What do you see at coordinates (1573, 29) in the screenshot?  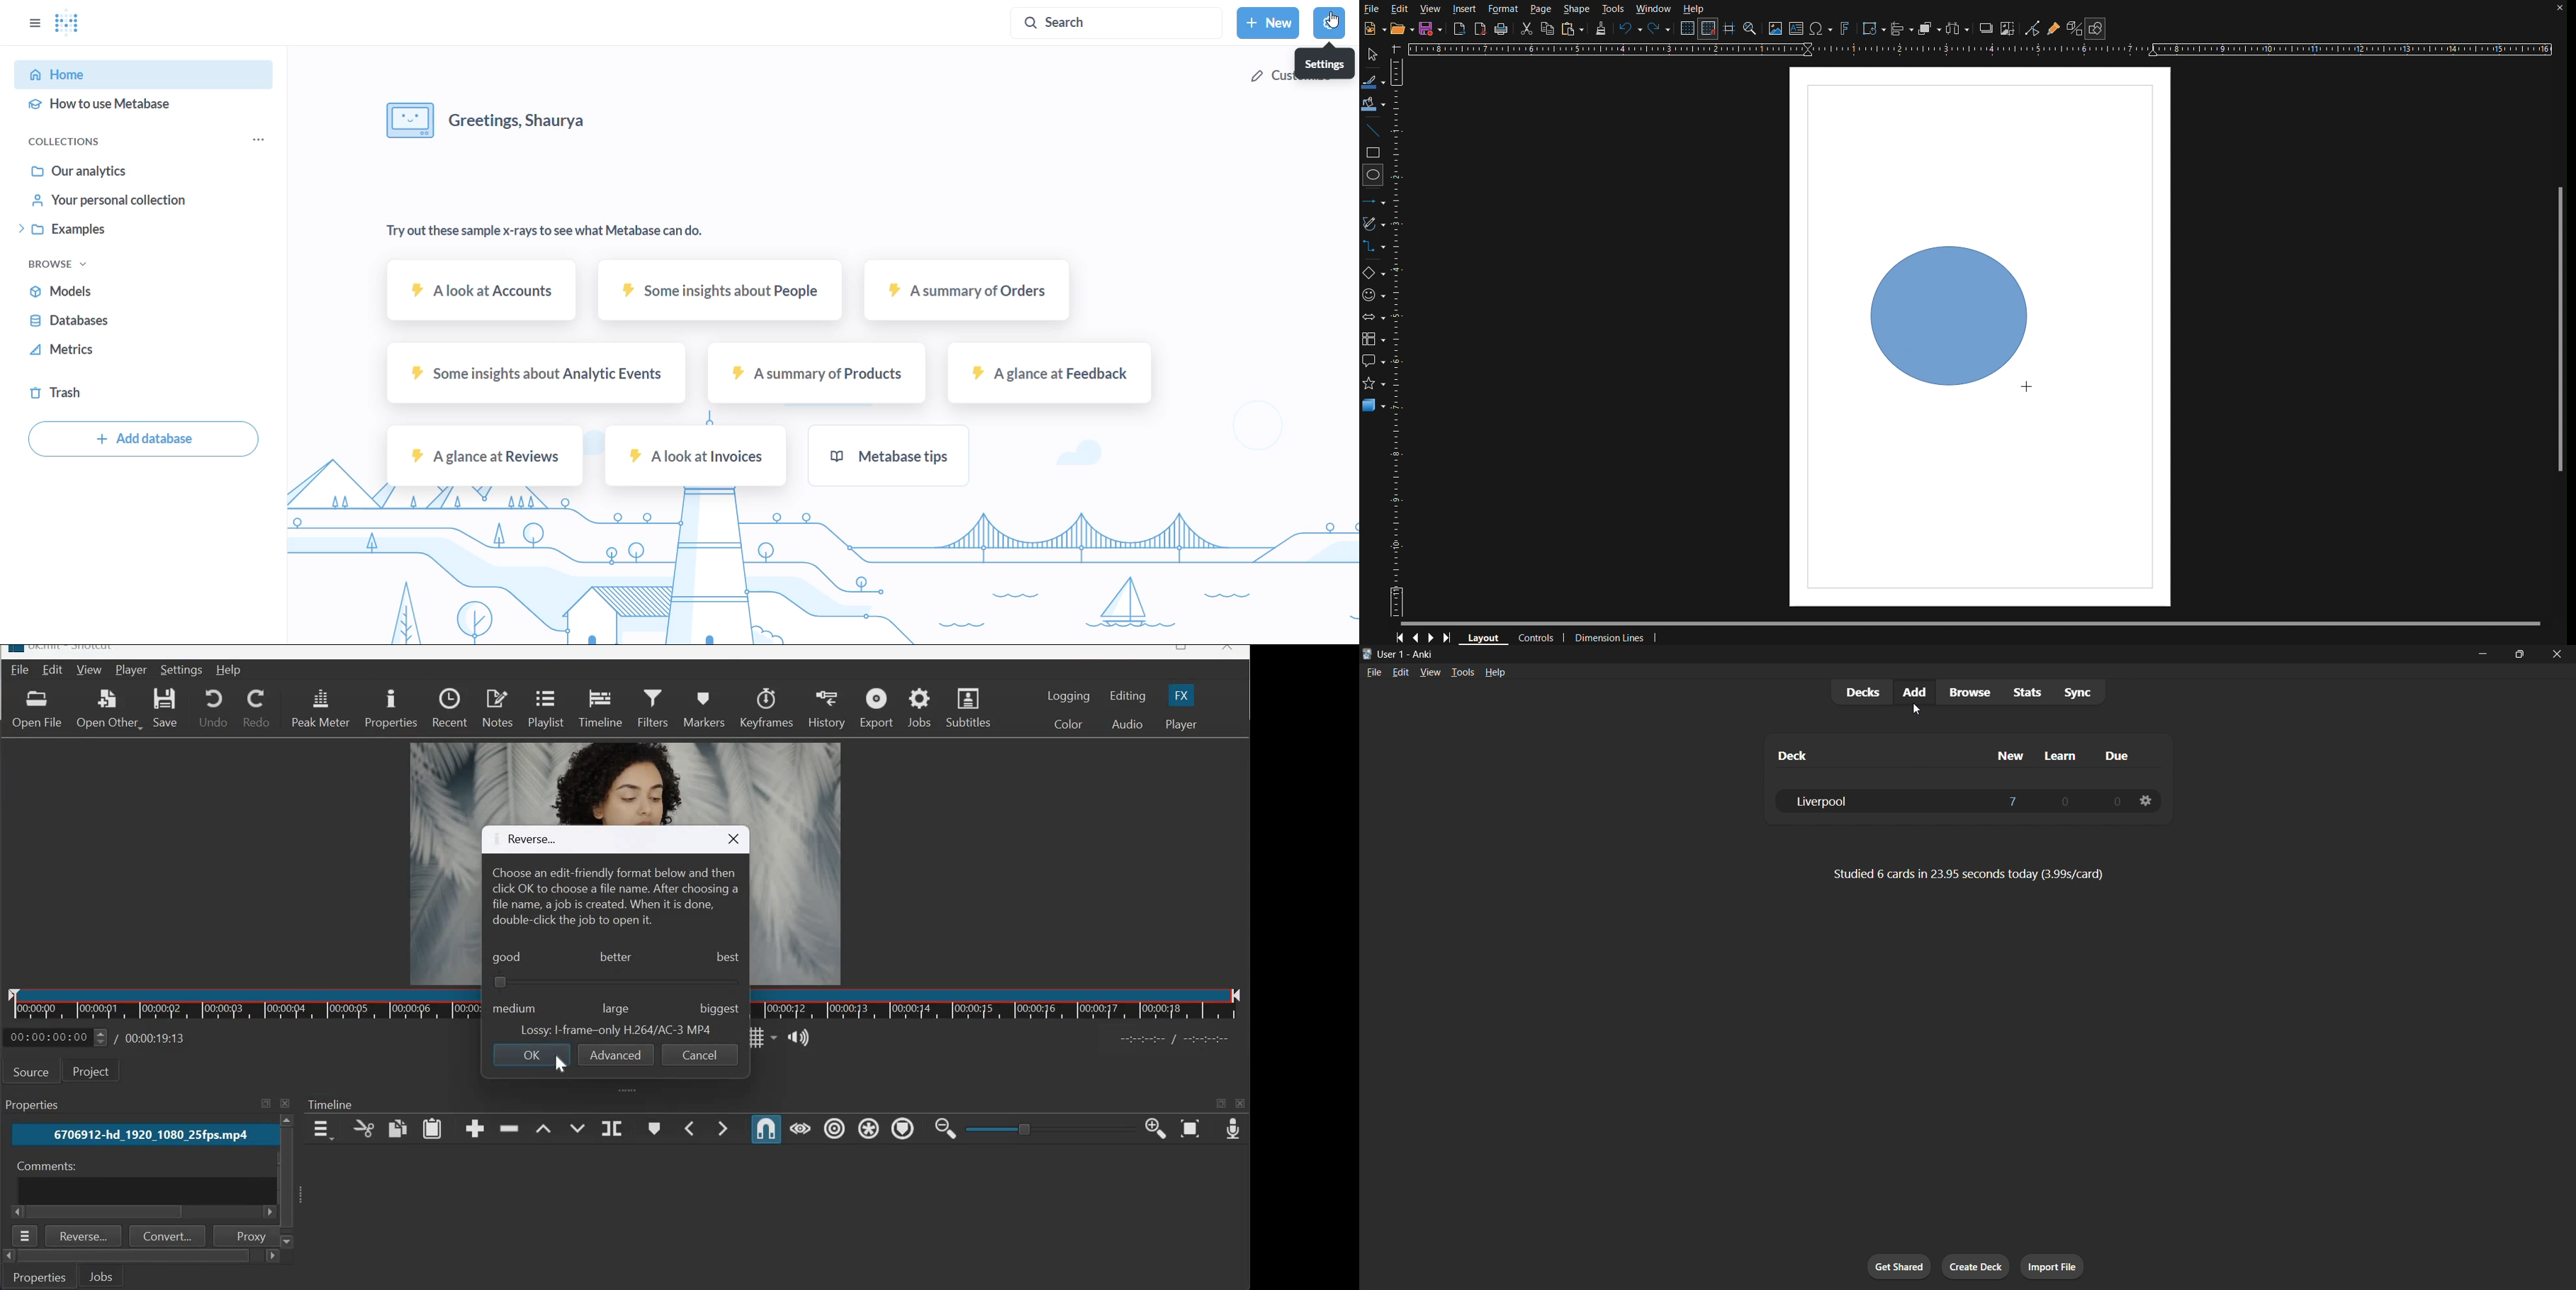 I see `Paste` at bounding box center [1573, 29].